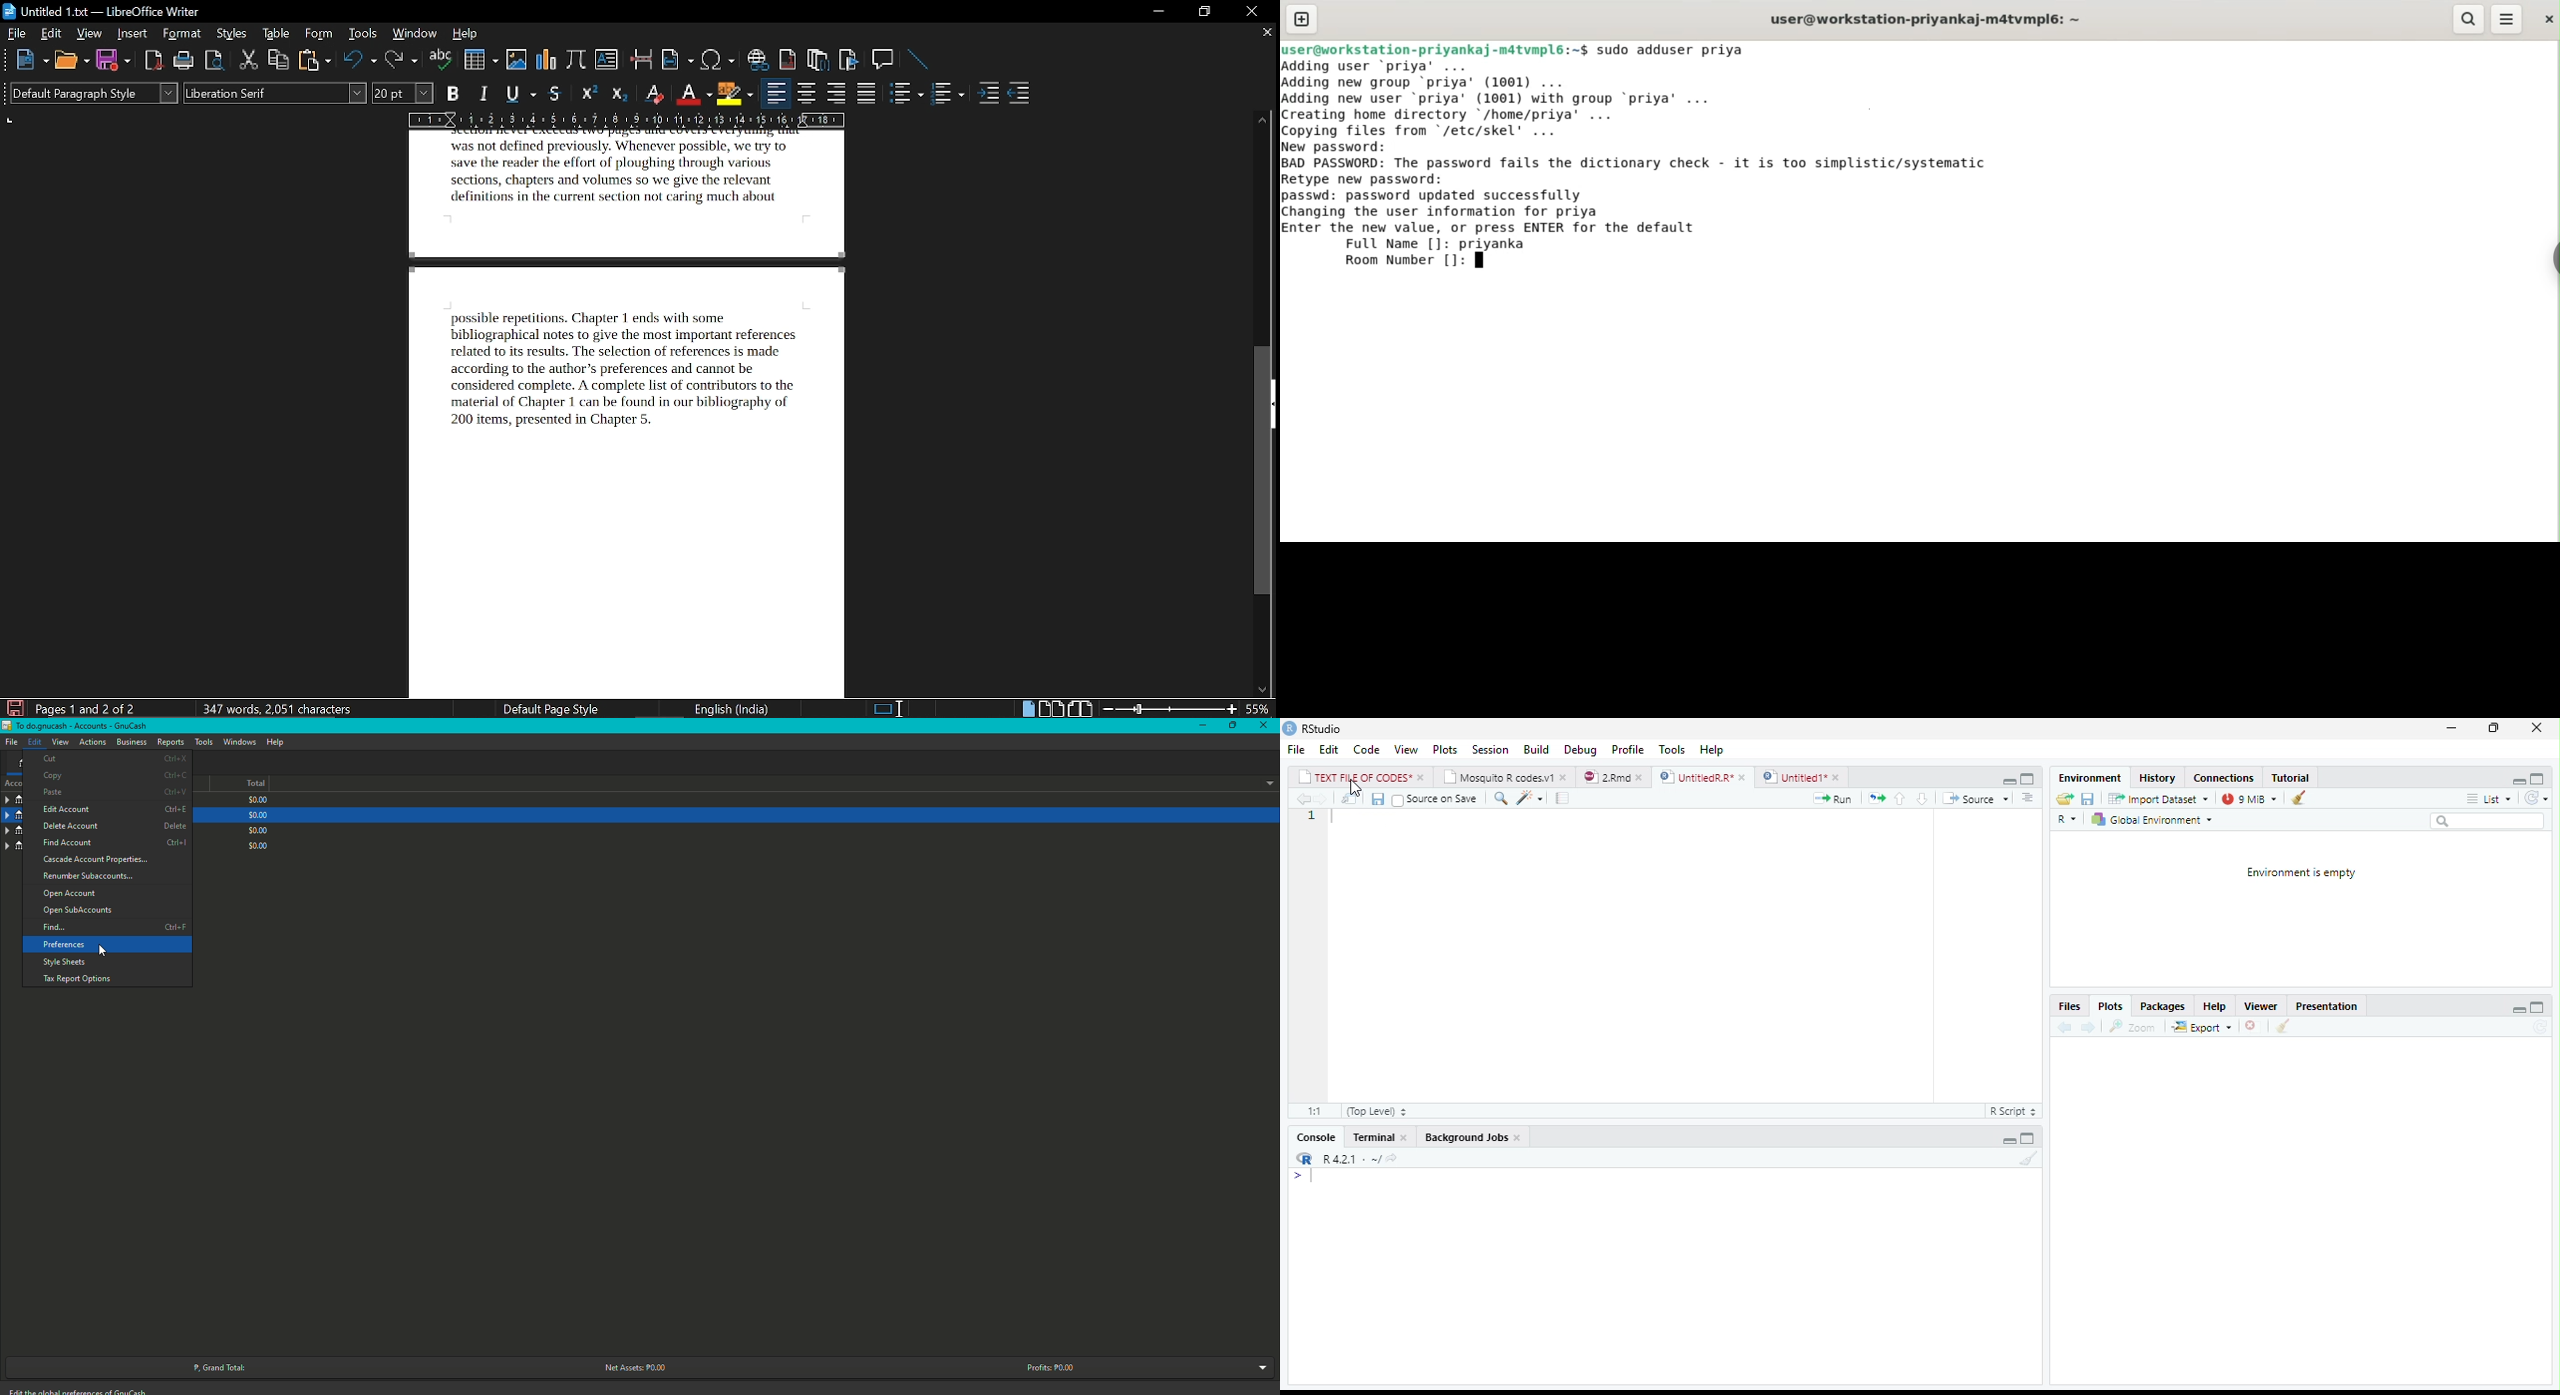 This screenshot has height=1400, width=2576. Describe the element at coordinates (2201, 1027) in the screenshot. I see `Export ` at that location.